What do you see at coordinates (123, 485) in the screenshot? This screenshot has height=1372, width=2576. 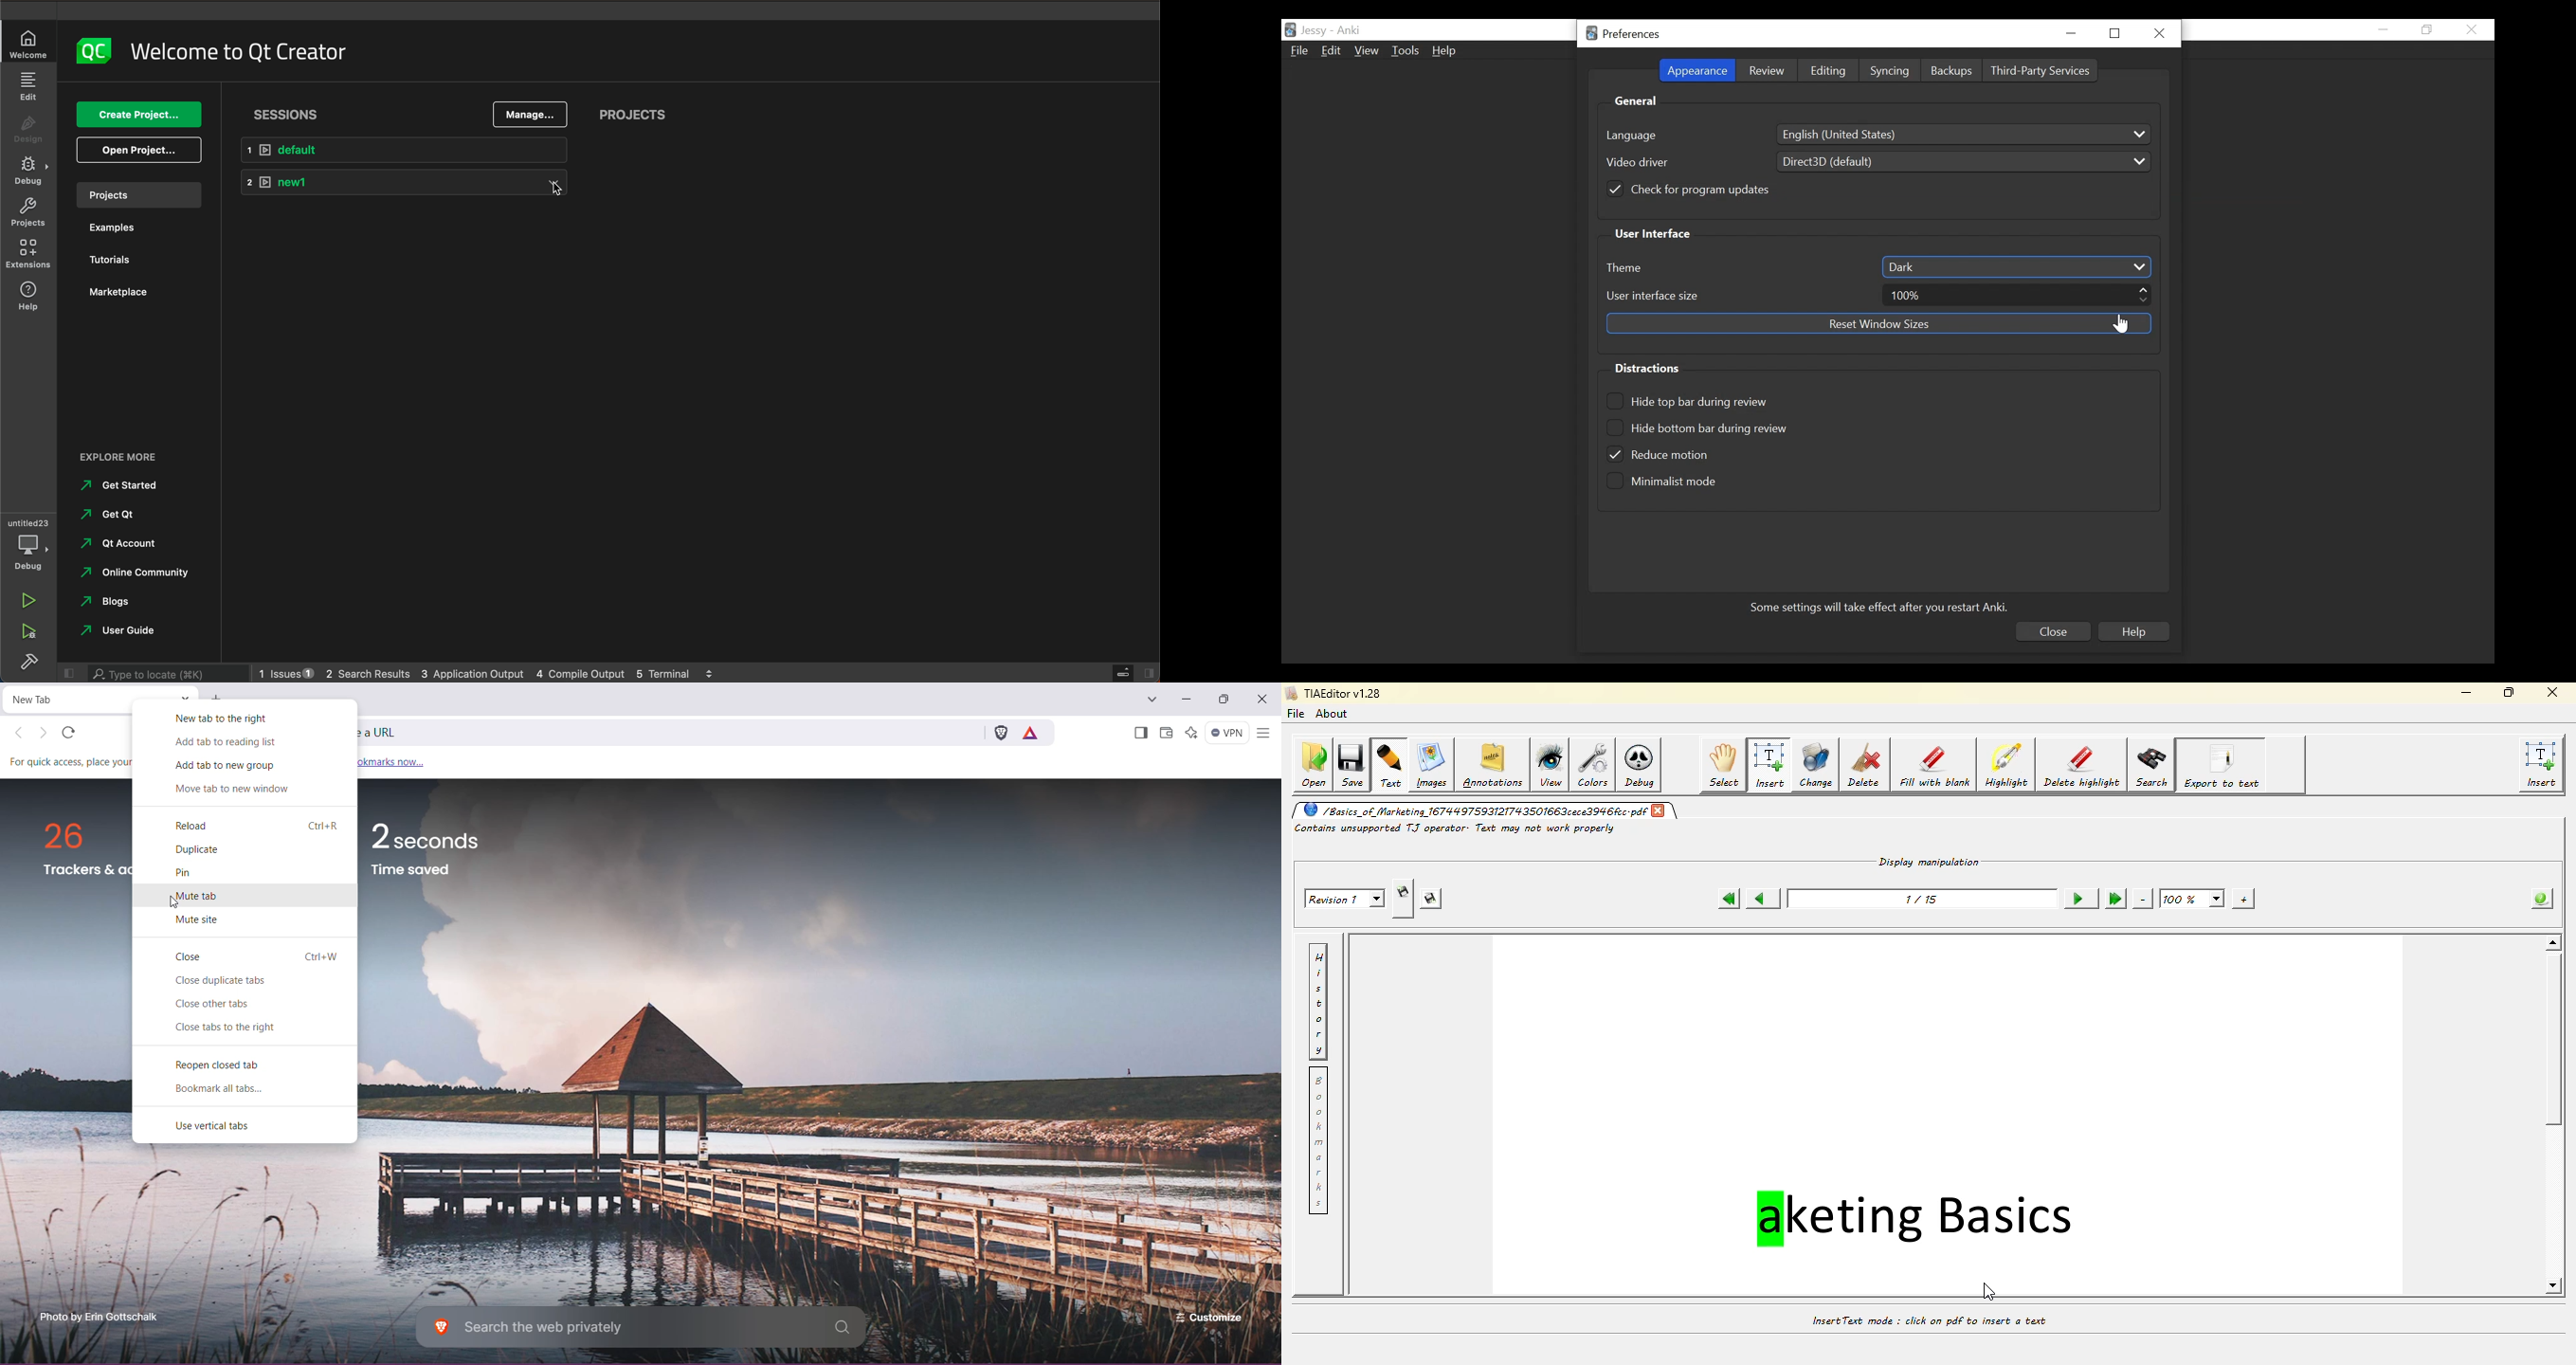 I see `get started` at bounding box center [123, 485].